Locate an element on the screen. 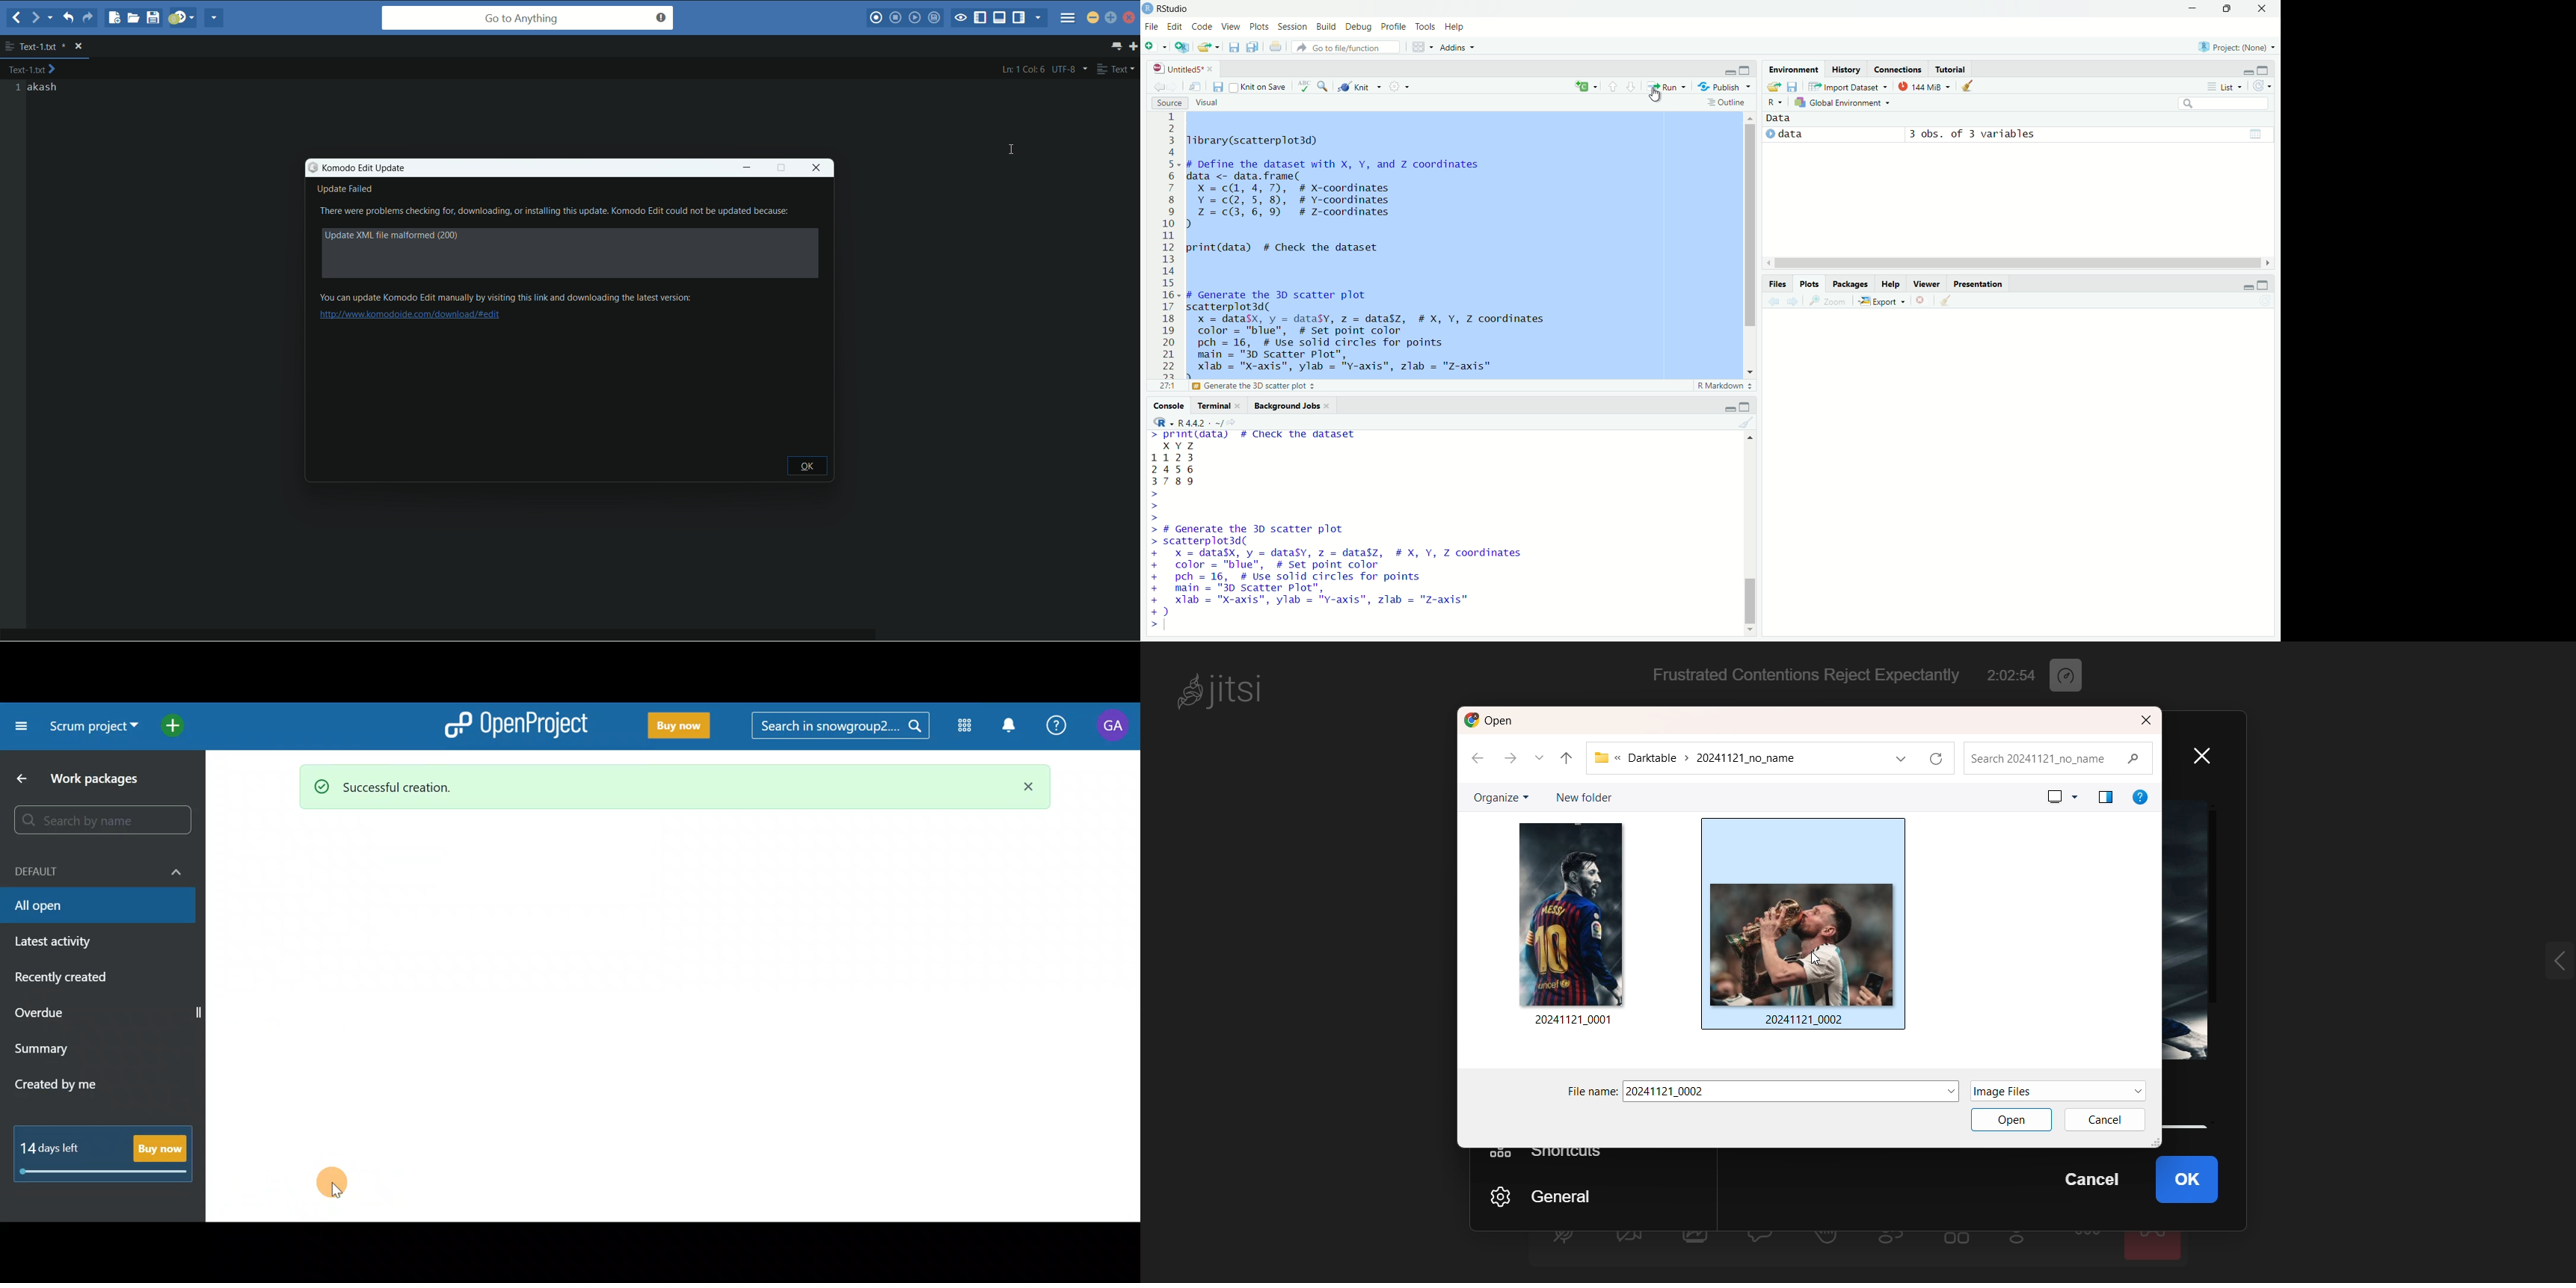  tutorial is located at coordinates (1951, 67).